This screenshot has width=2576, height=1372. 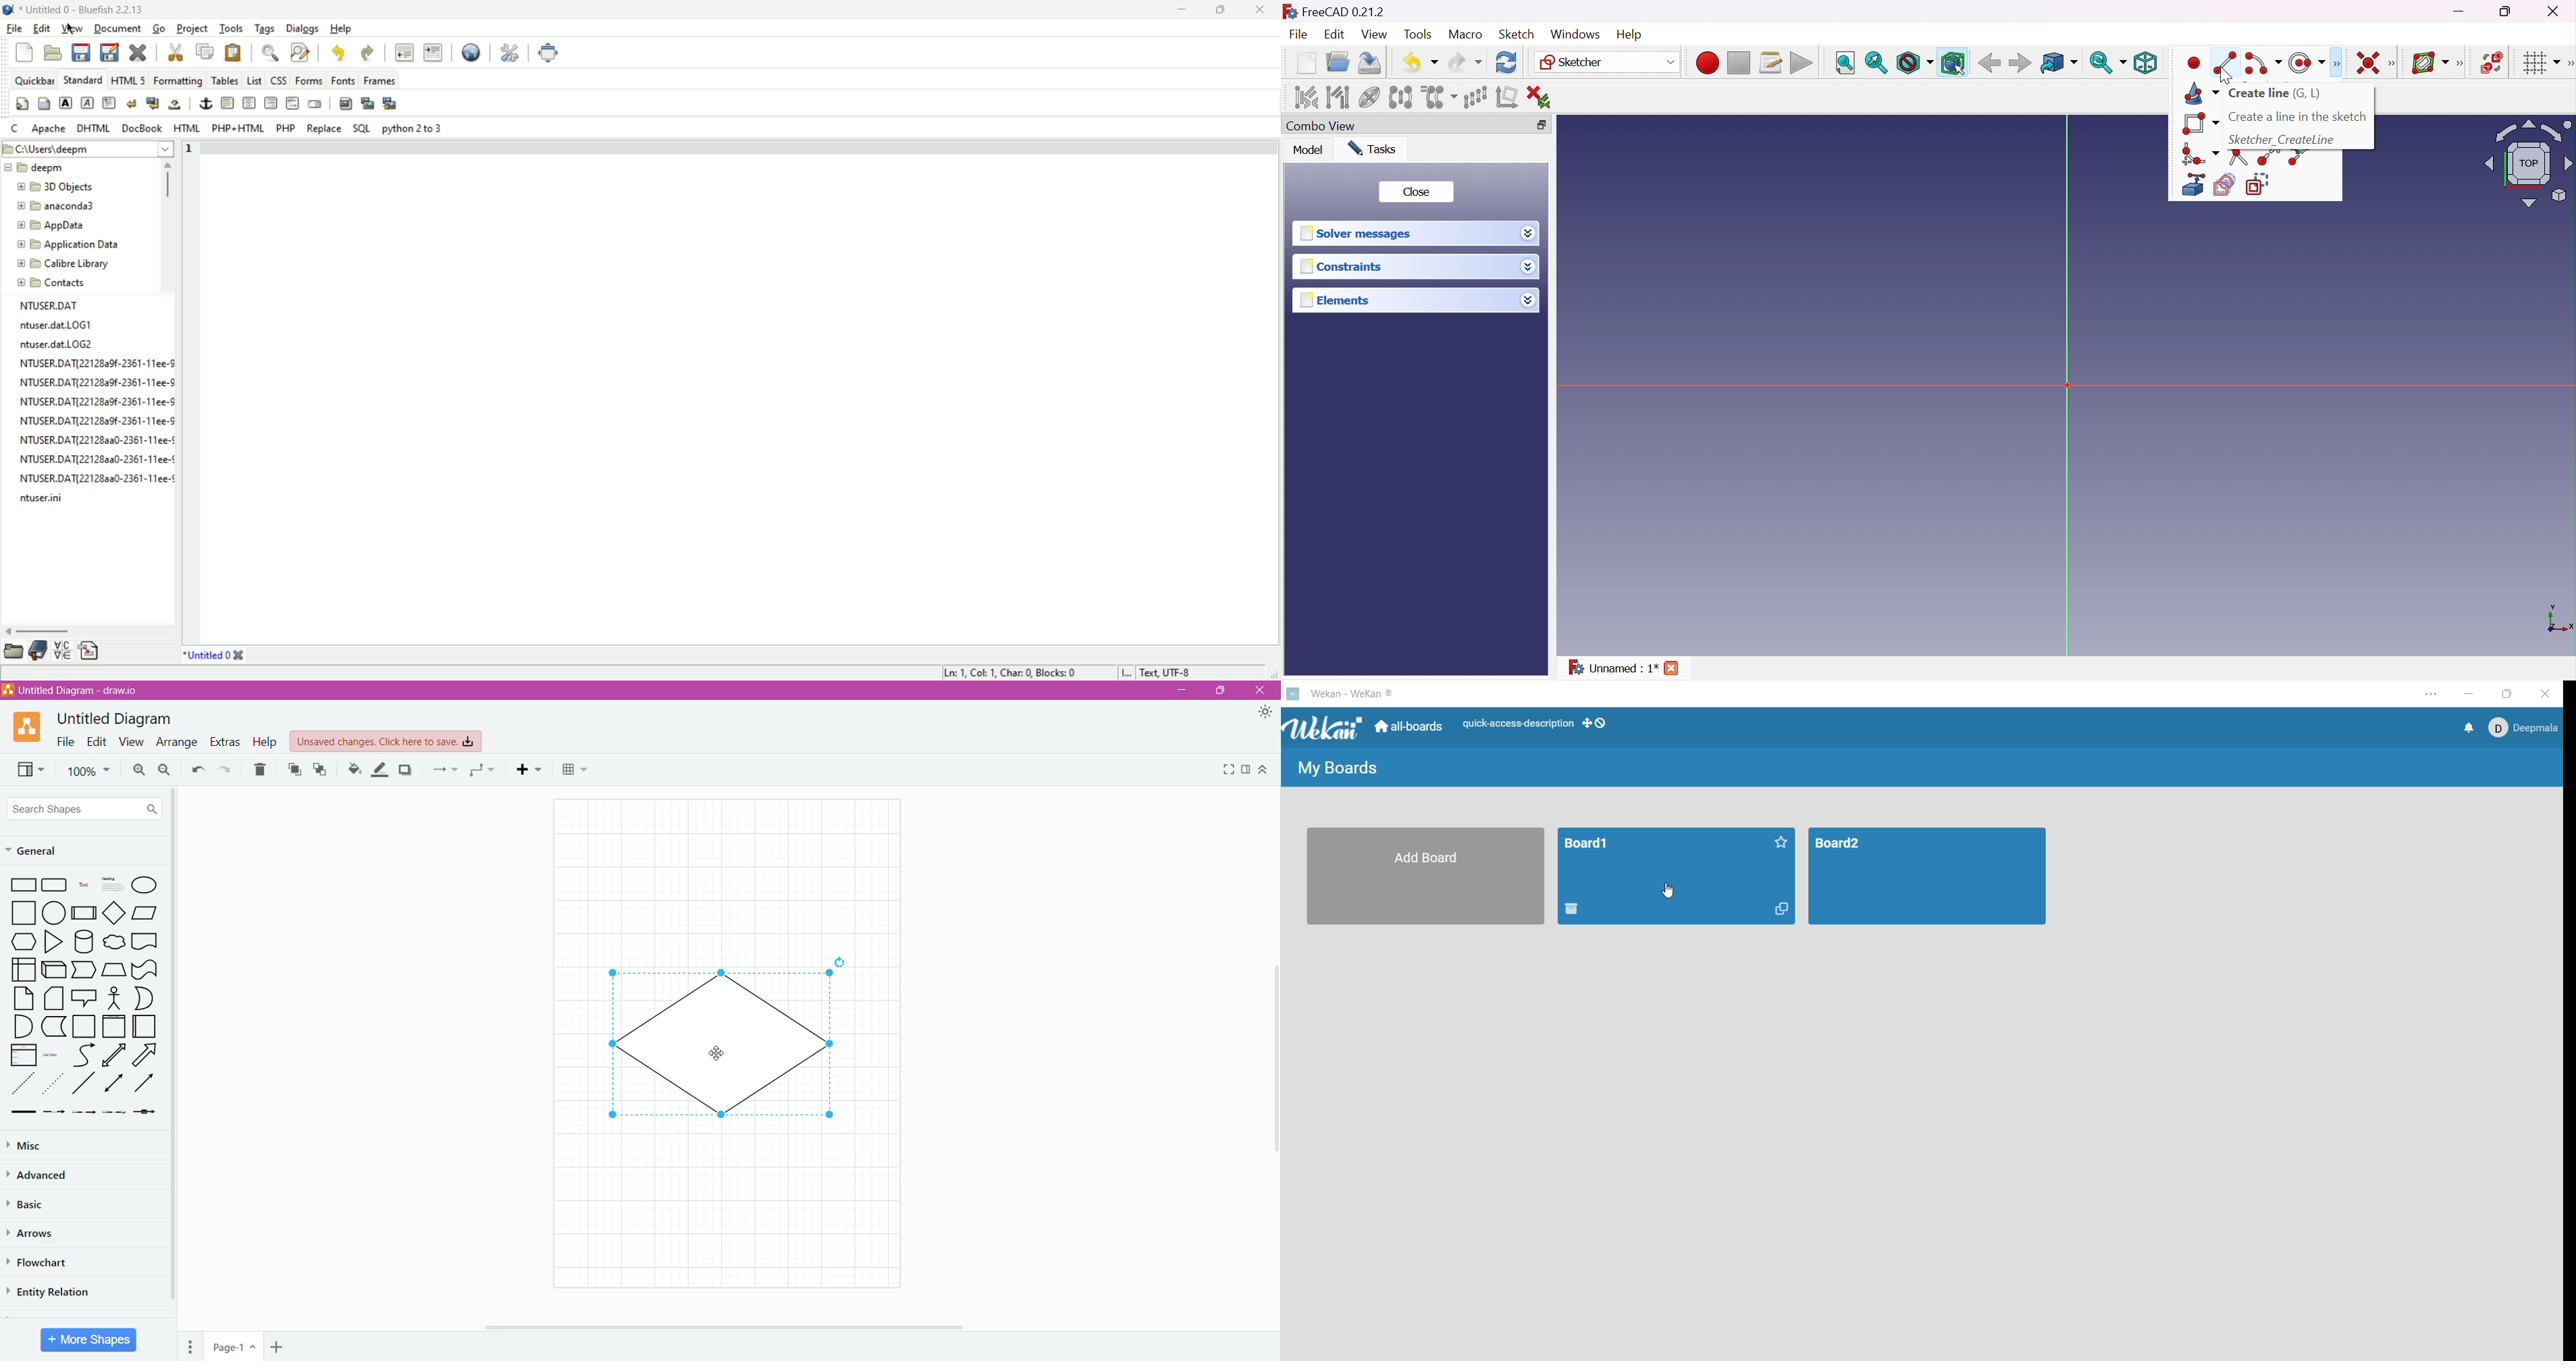 I want to click on Shadow, so click(x=406, y=769).